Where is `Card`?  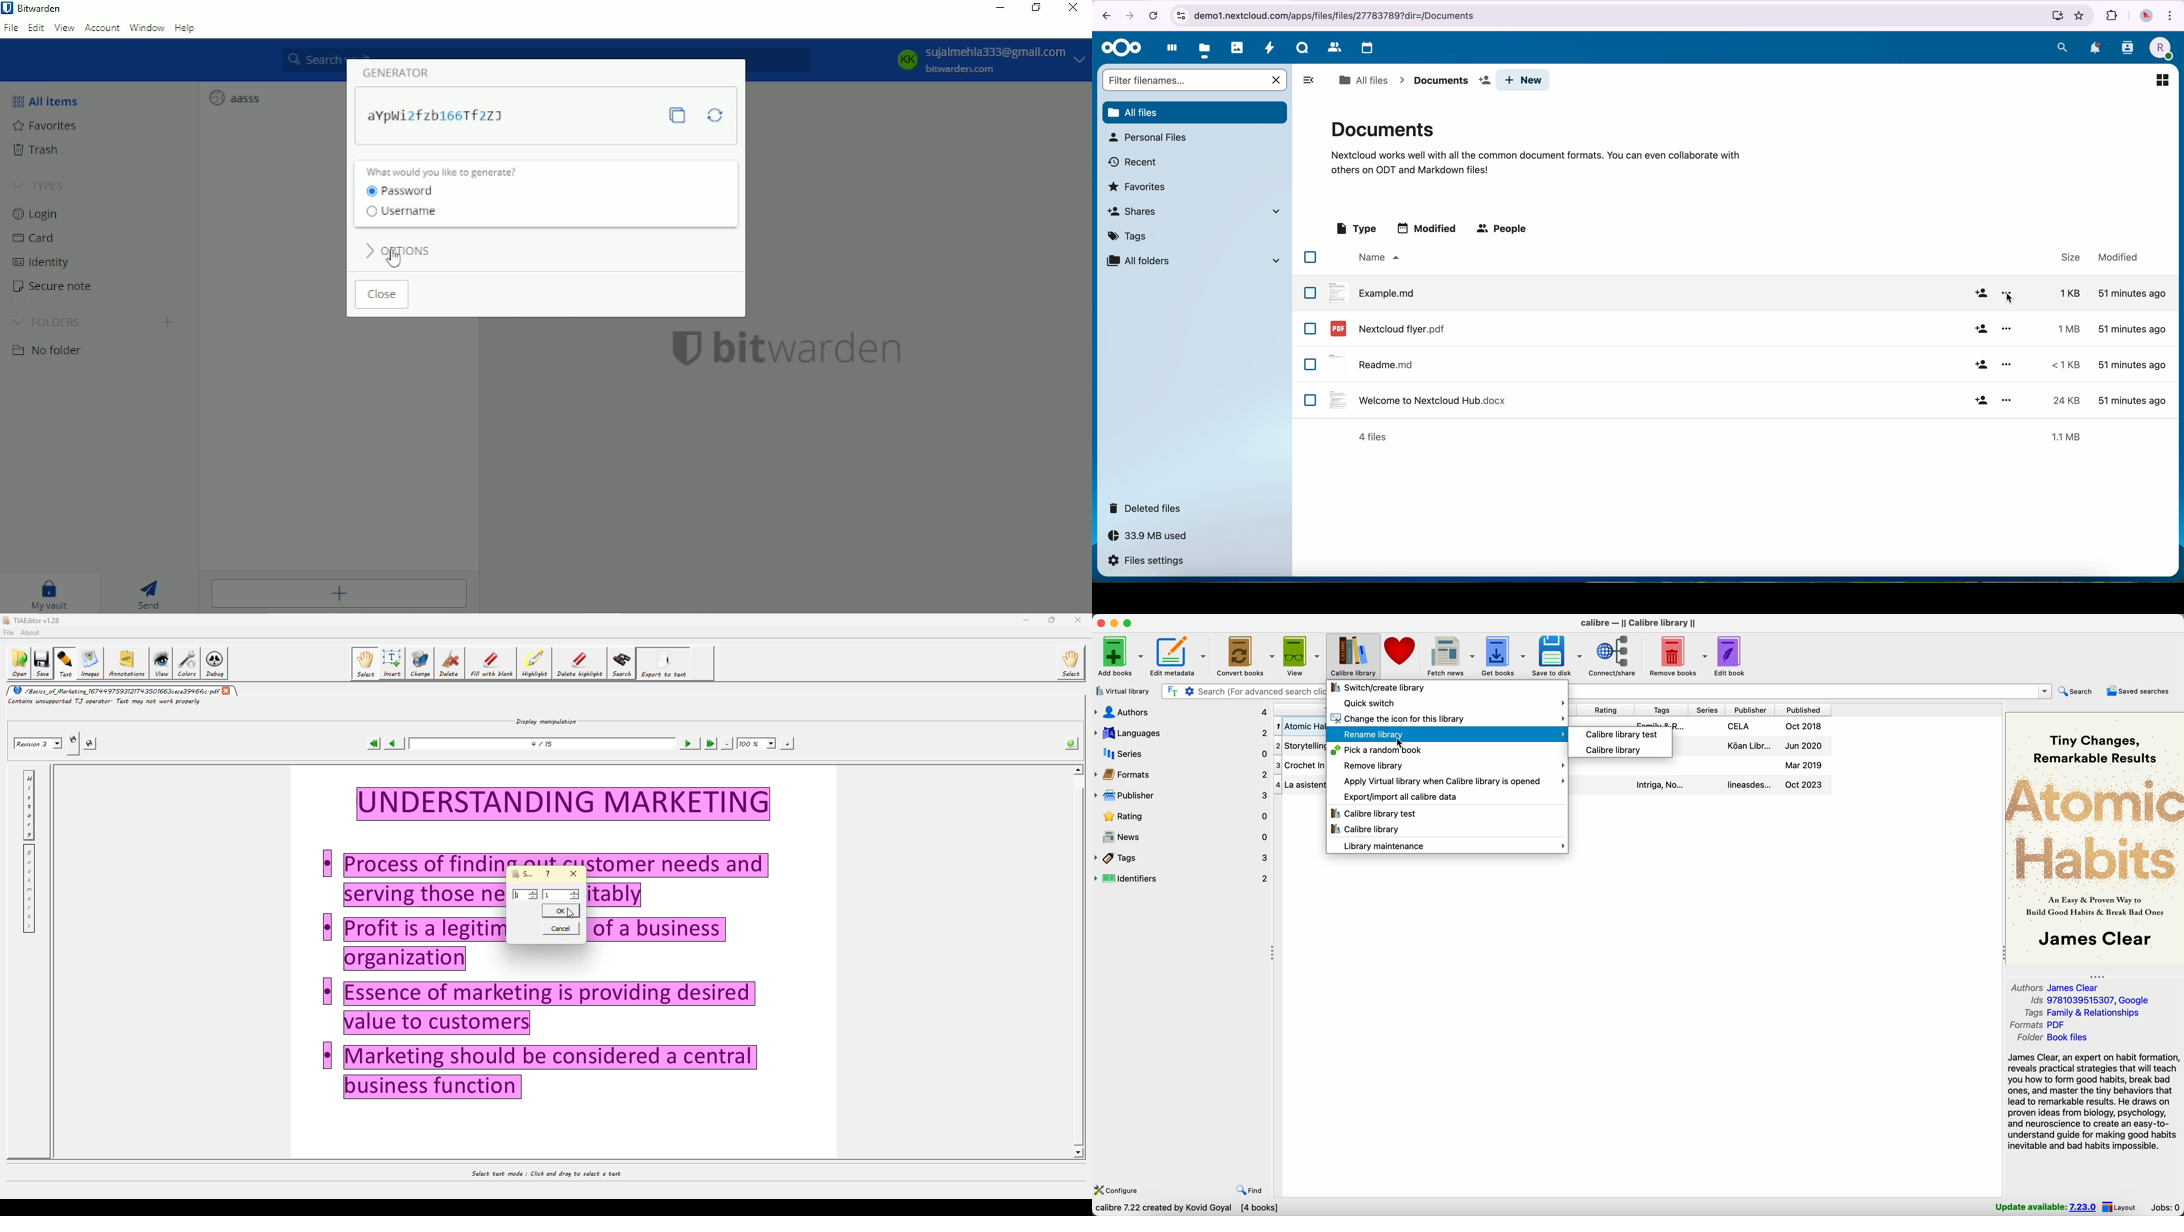
Card is located at coordinates (35, 238).